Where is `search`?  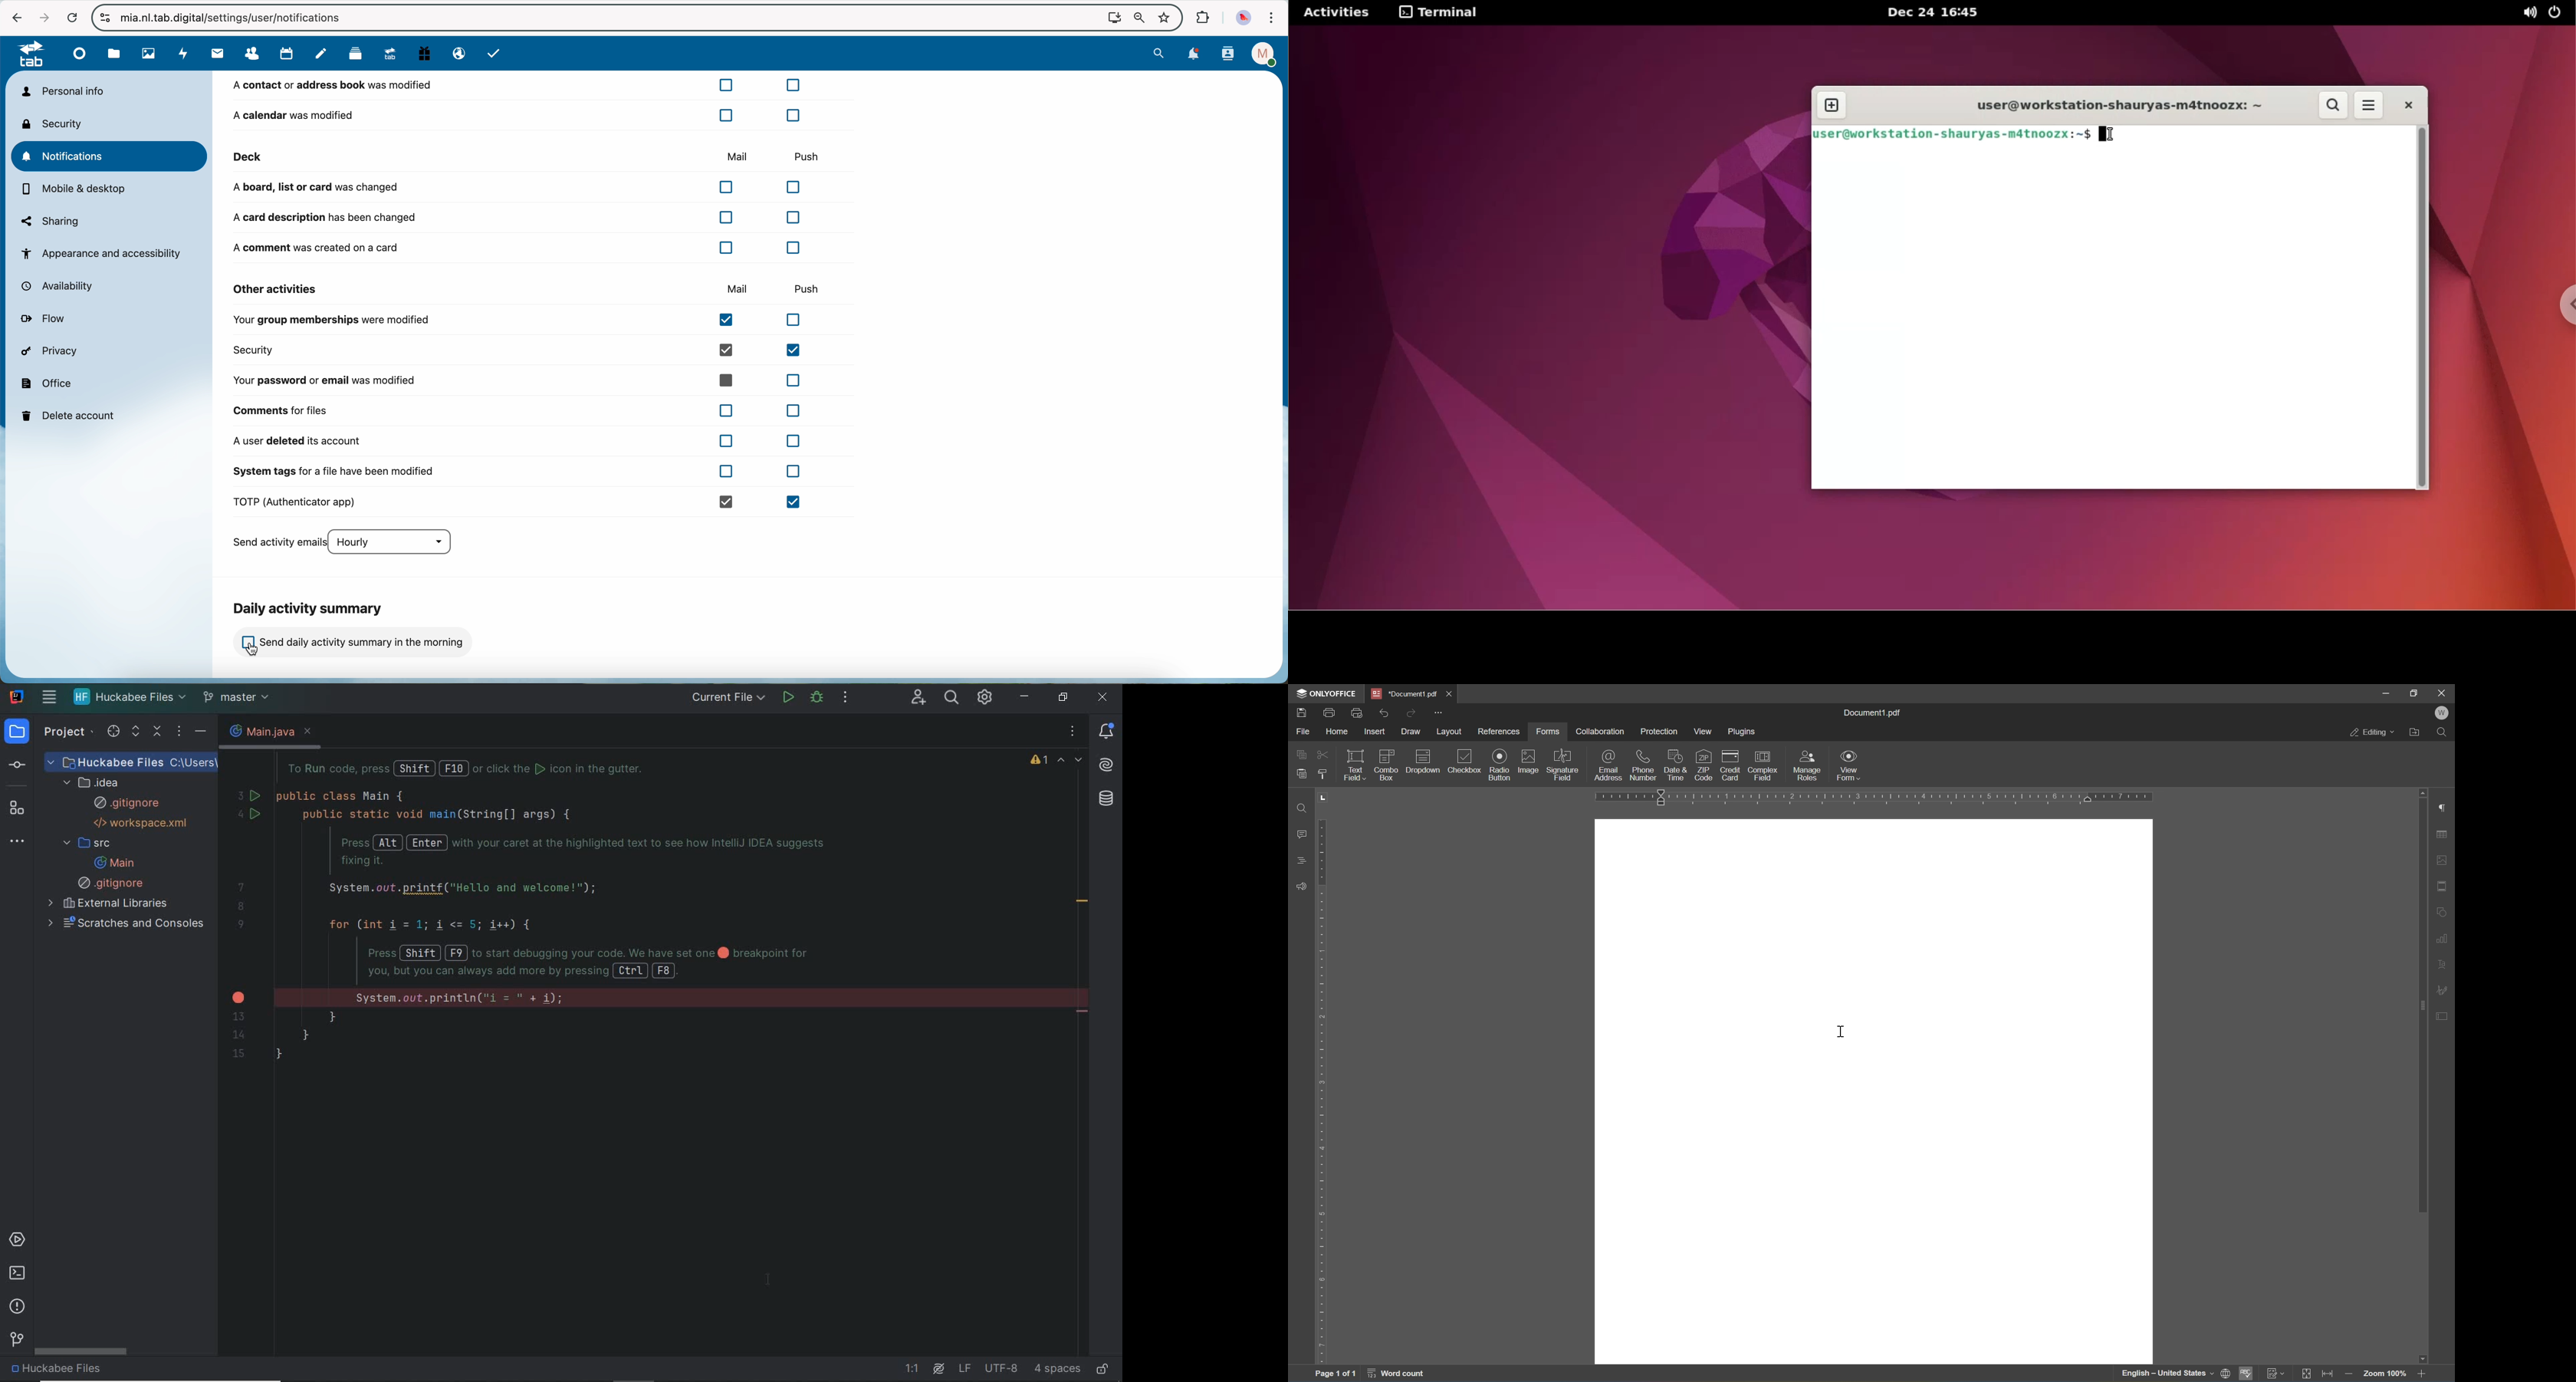 search is located at coordinates (1160, 53).